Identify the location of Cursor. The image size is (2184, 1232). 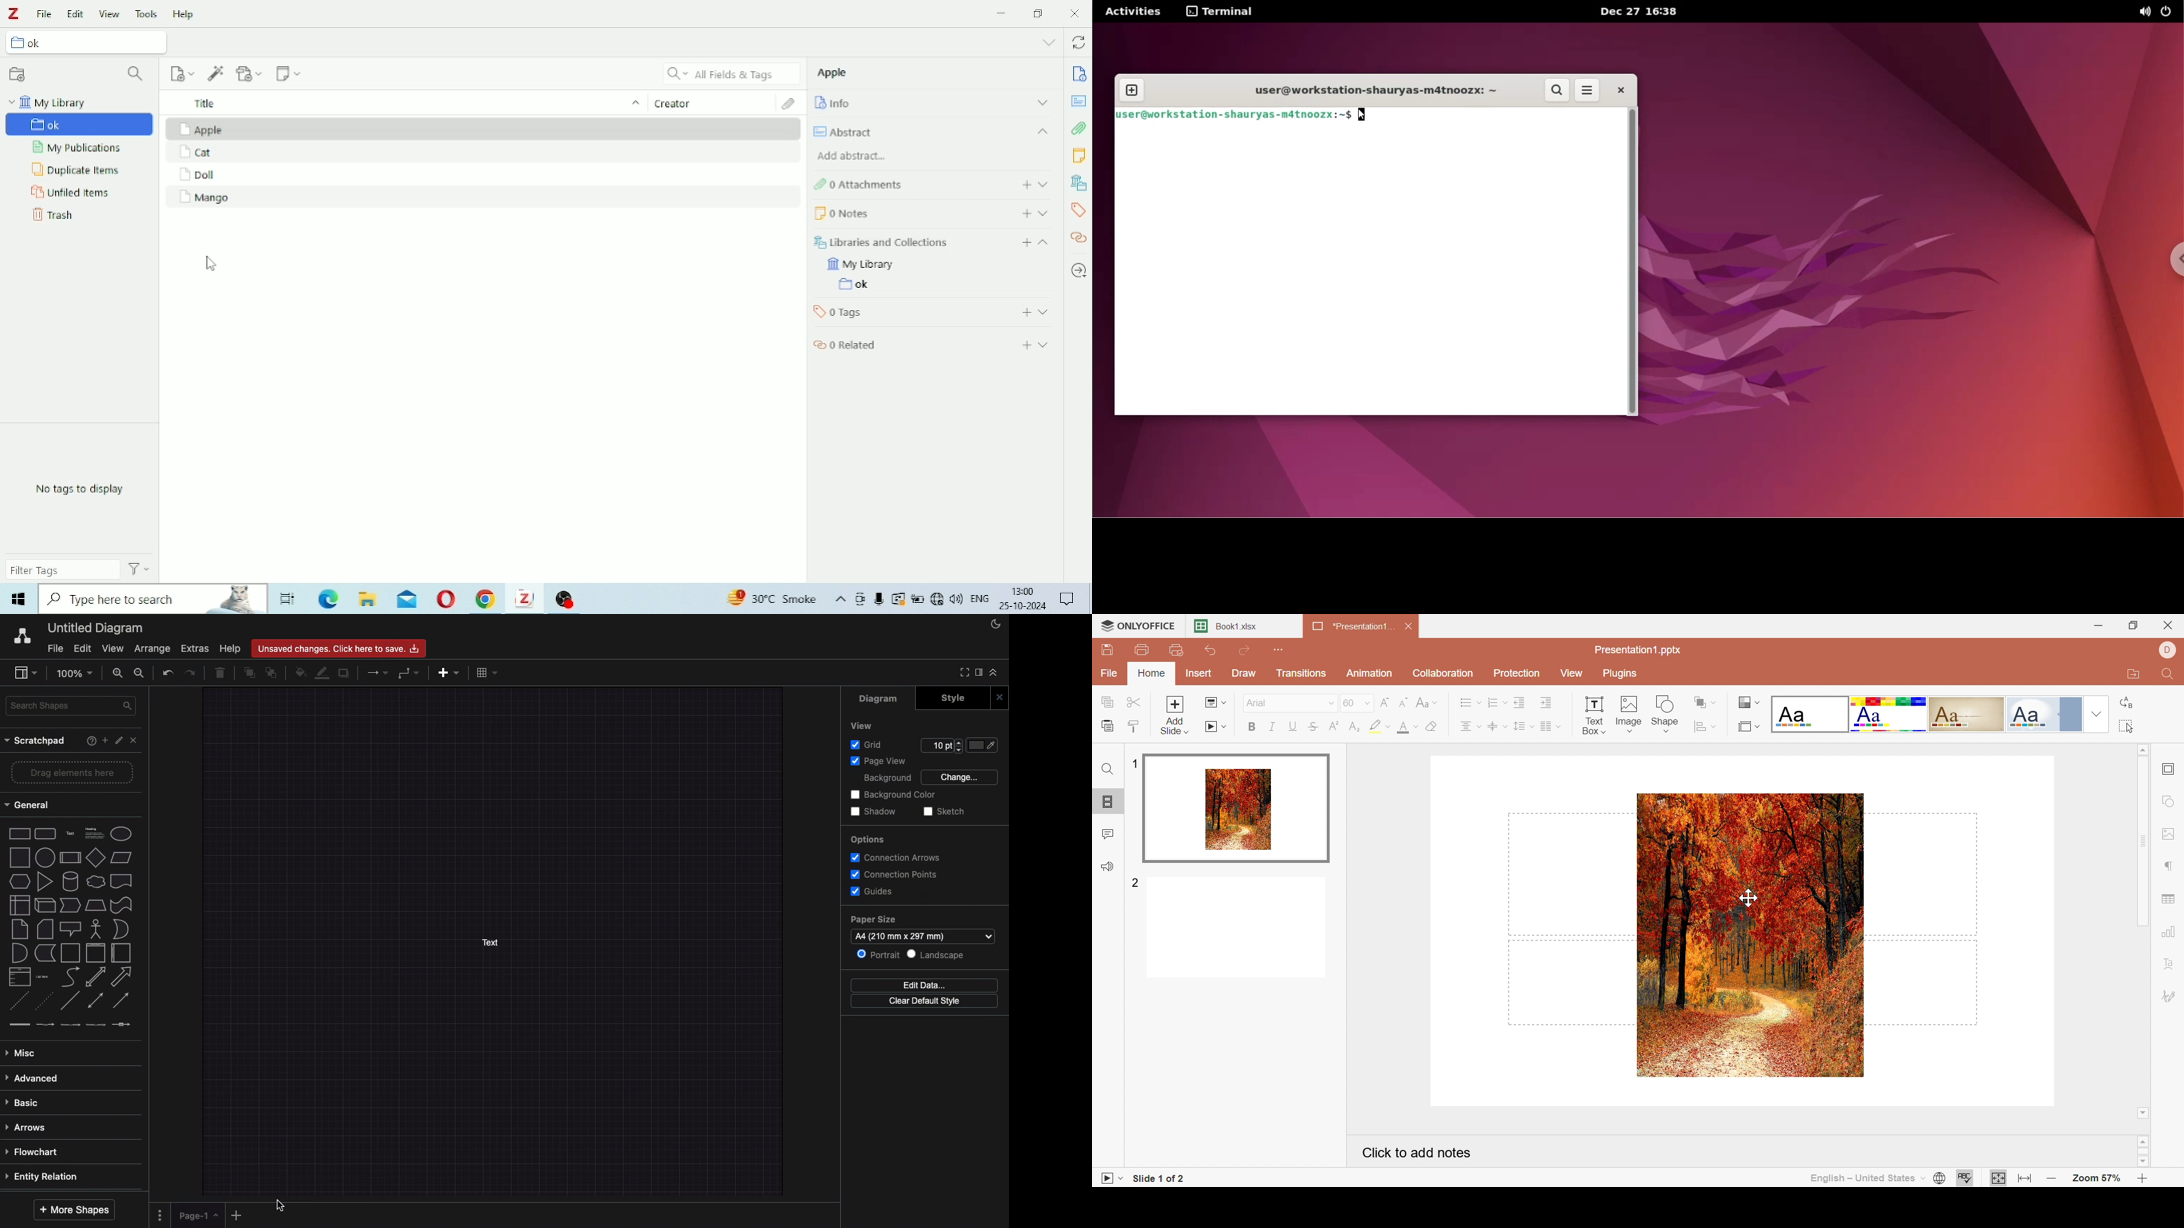
(282, 1206).